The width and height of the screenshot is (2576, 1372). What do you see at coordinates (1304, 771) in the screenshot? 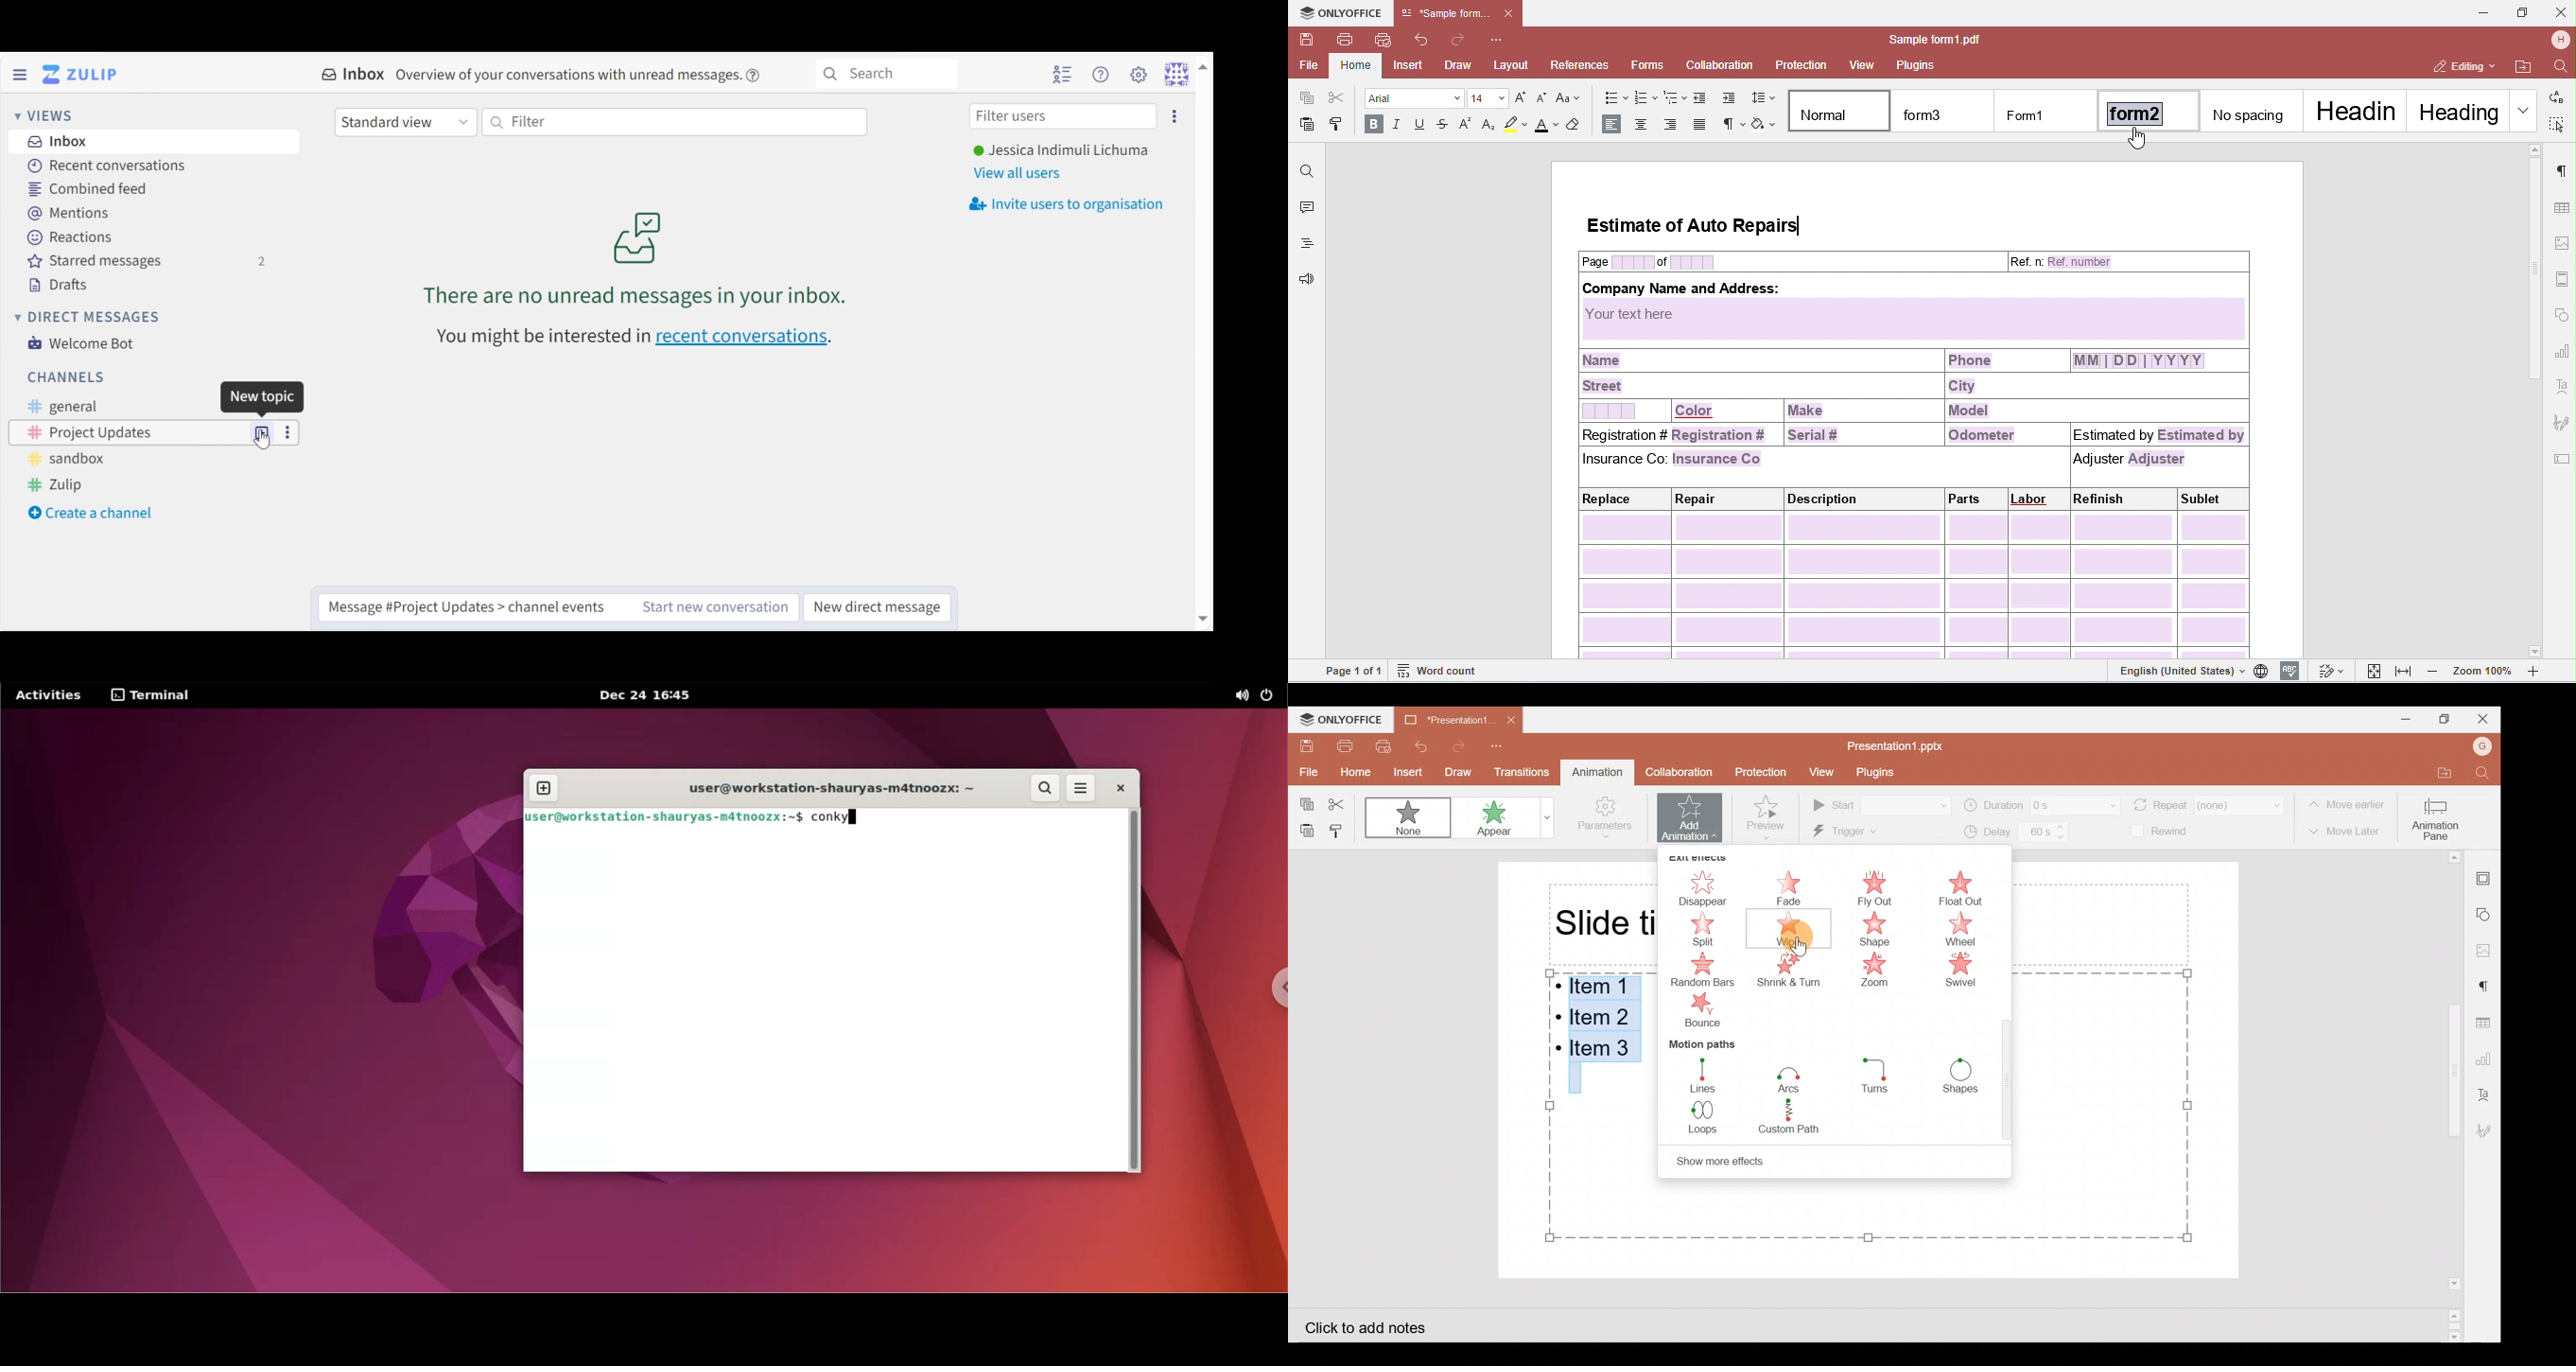
I see `File` at bounding box center [1304, 771].